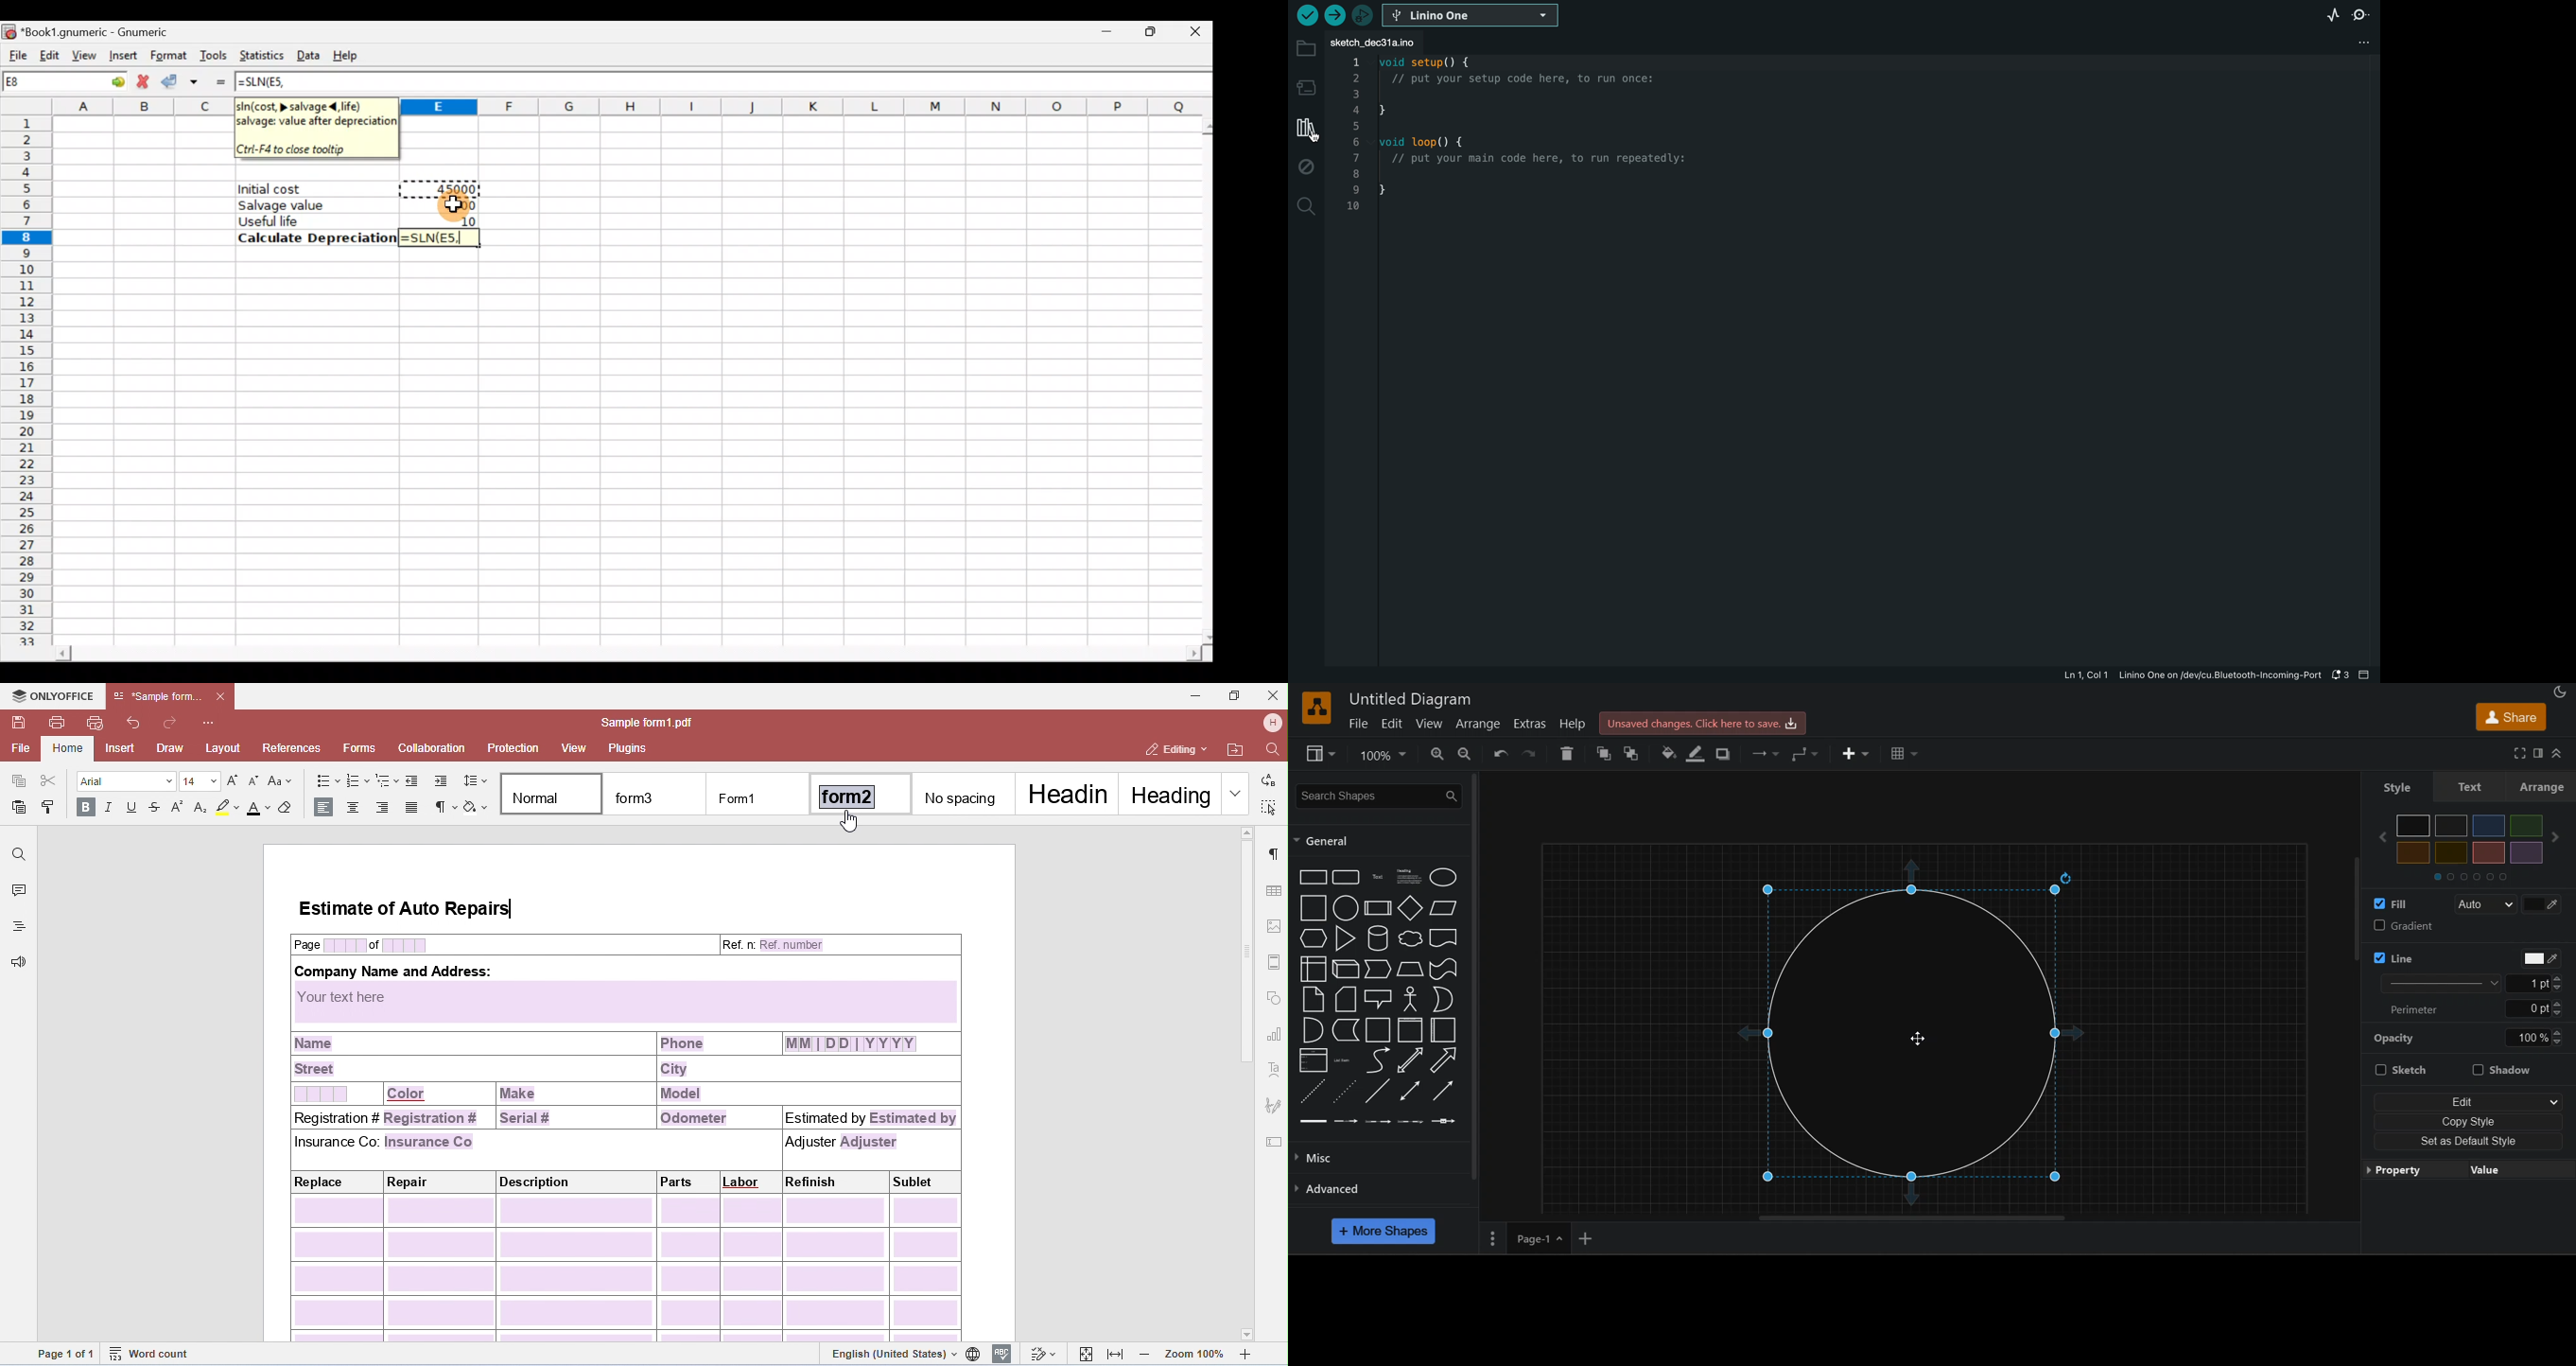  I want to click on Cursor hovering on cell E6, so click(462, 206).